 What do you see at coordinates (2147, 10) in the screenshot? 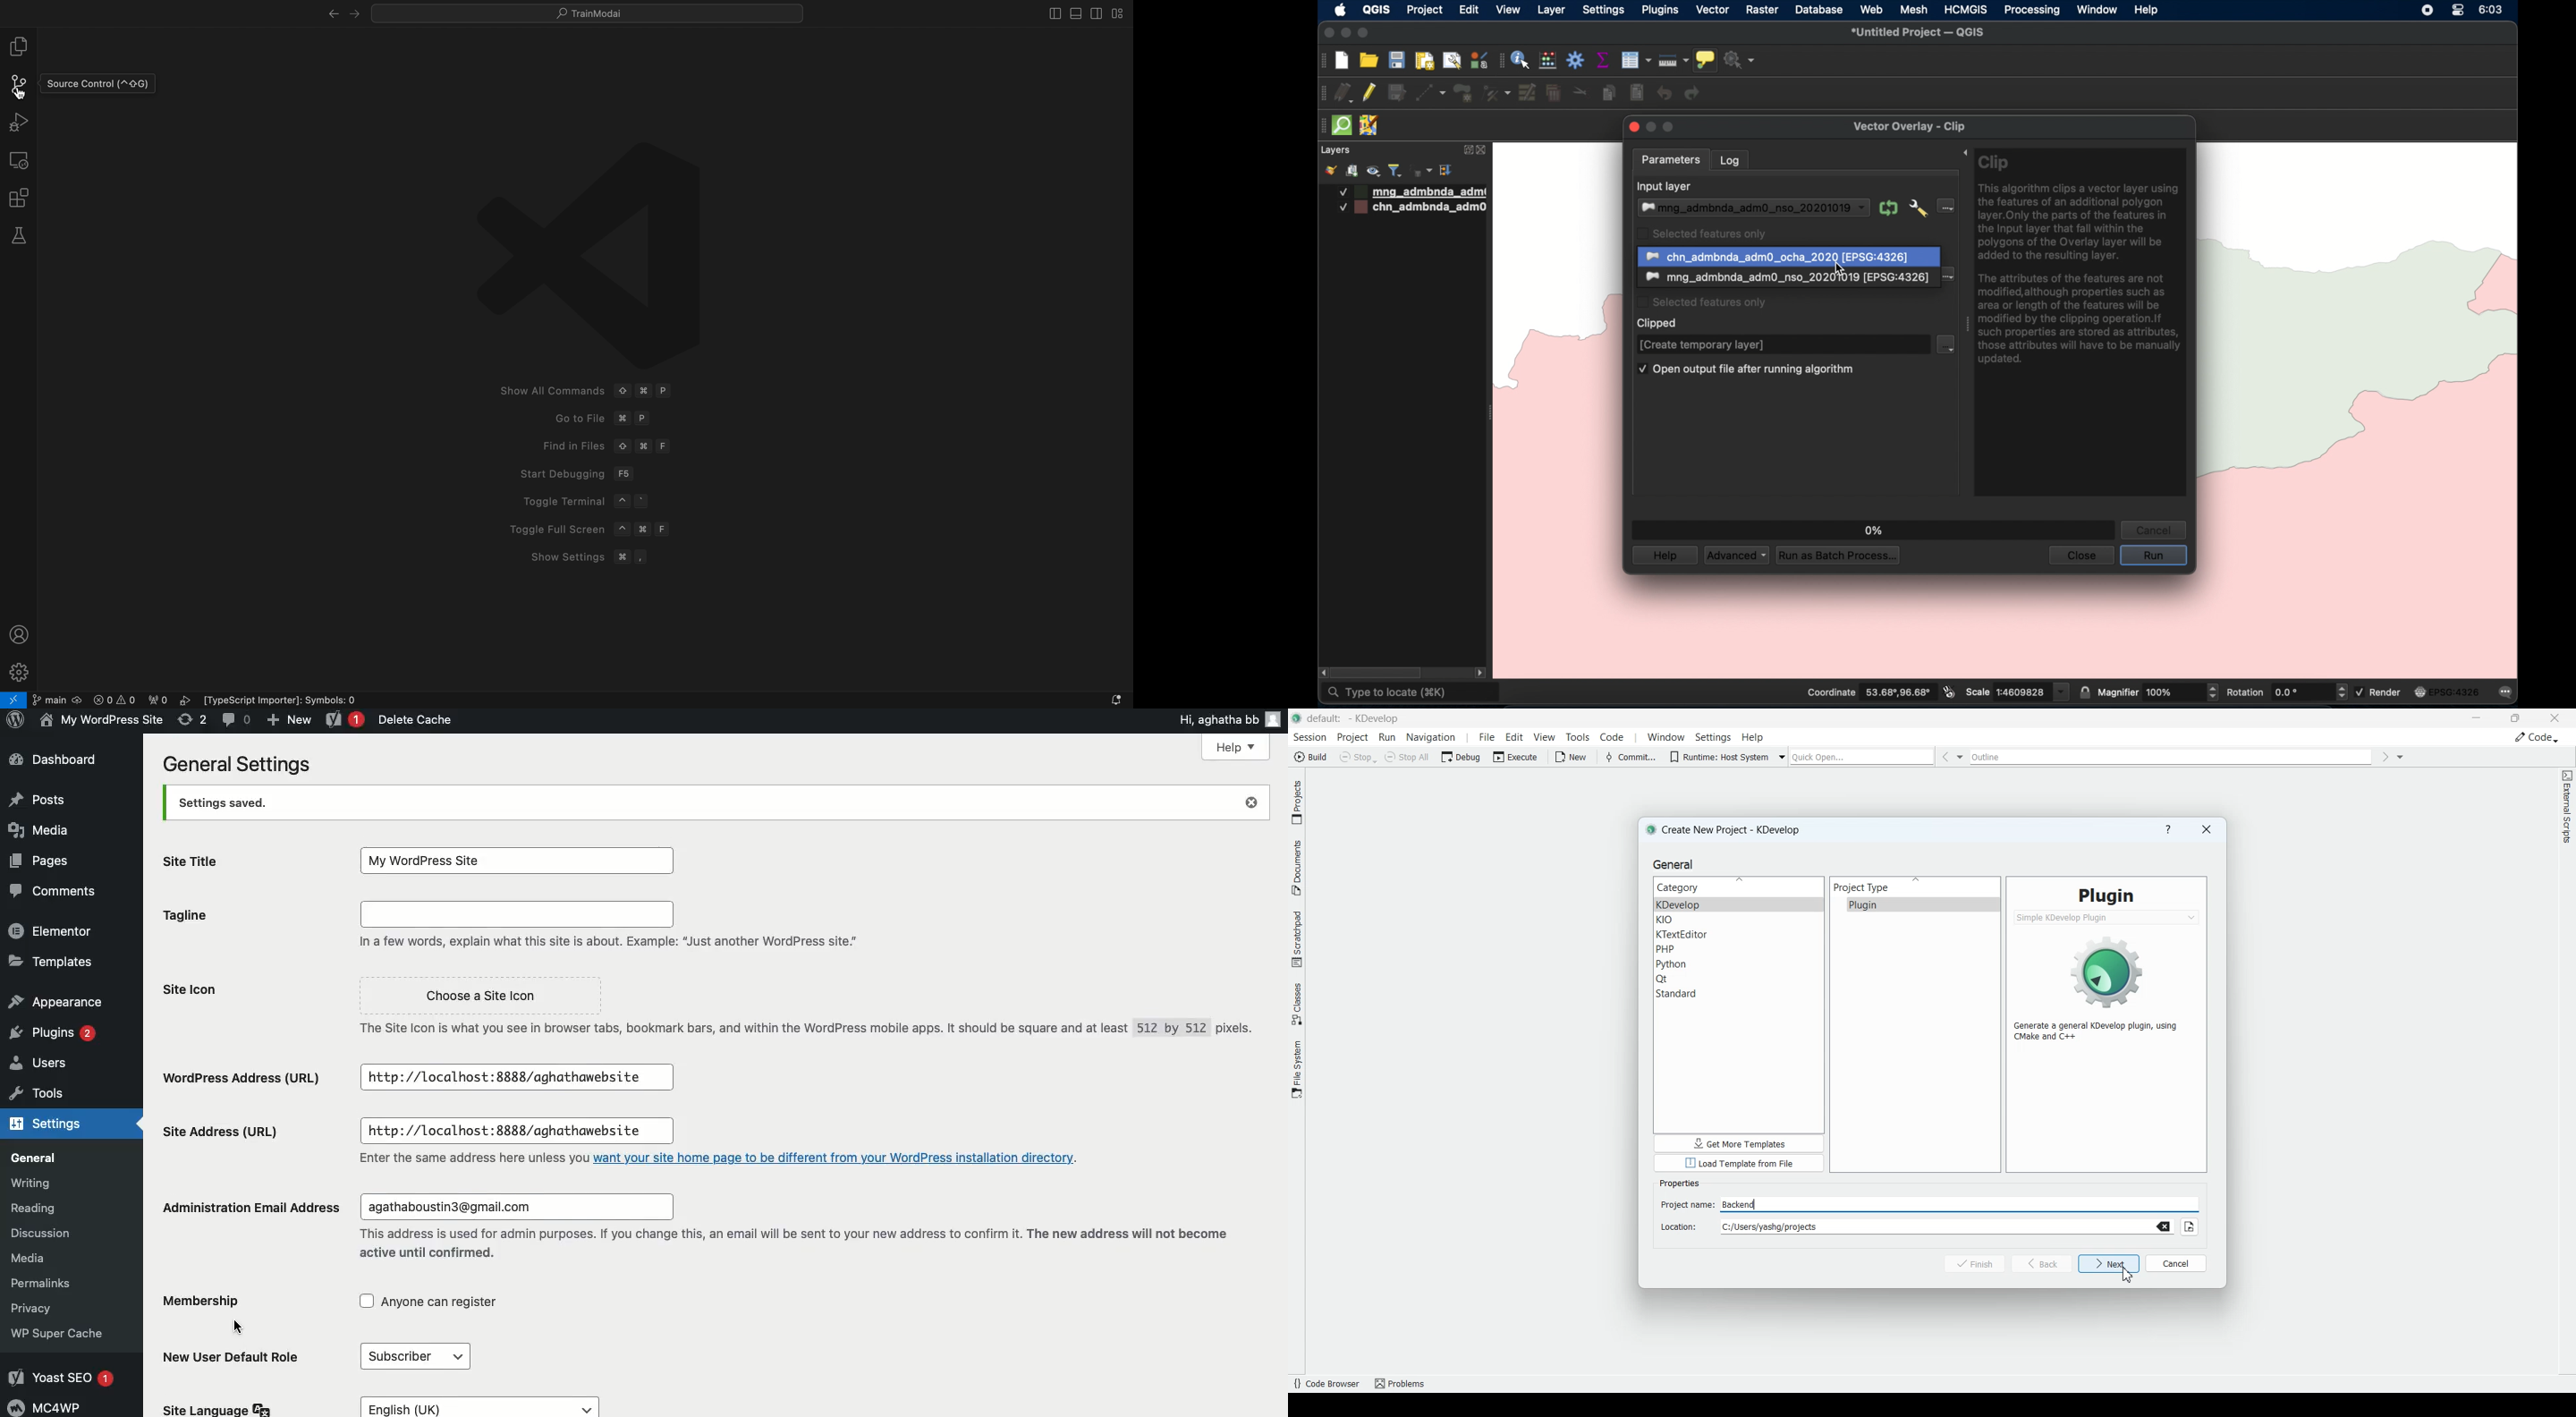
I see `help` at bounding box center [2147, 10].